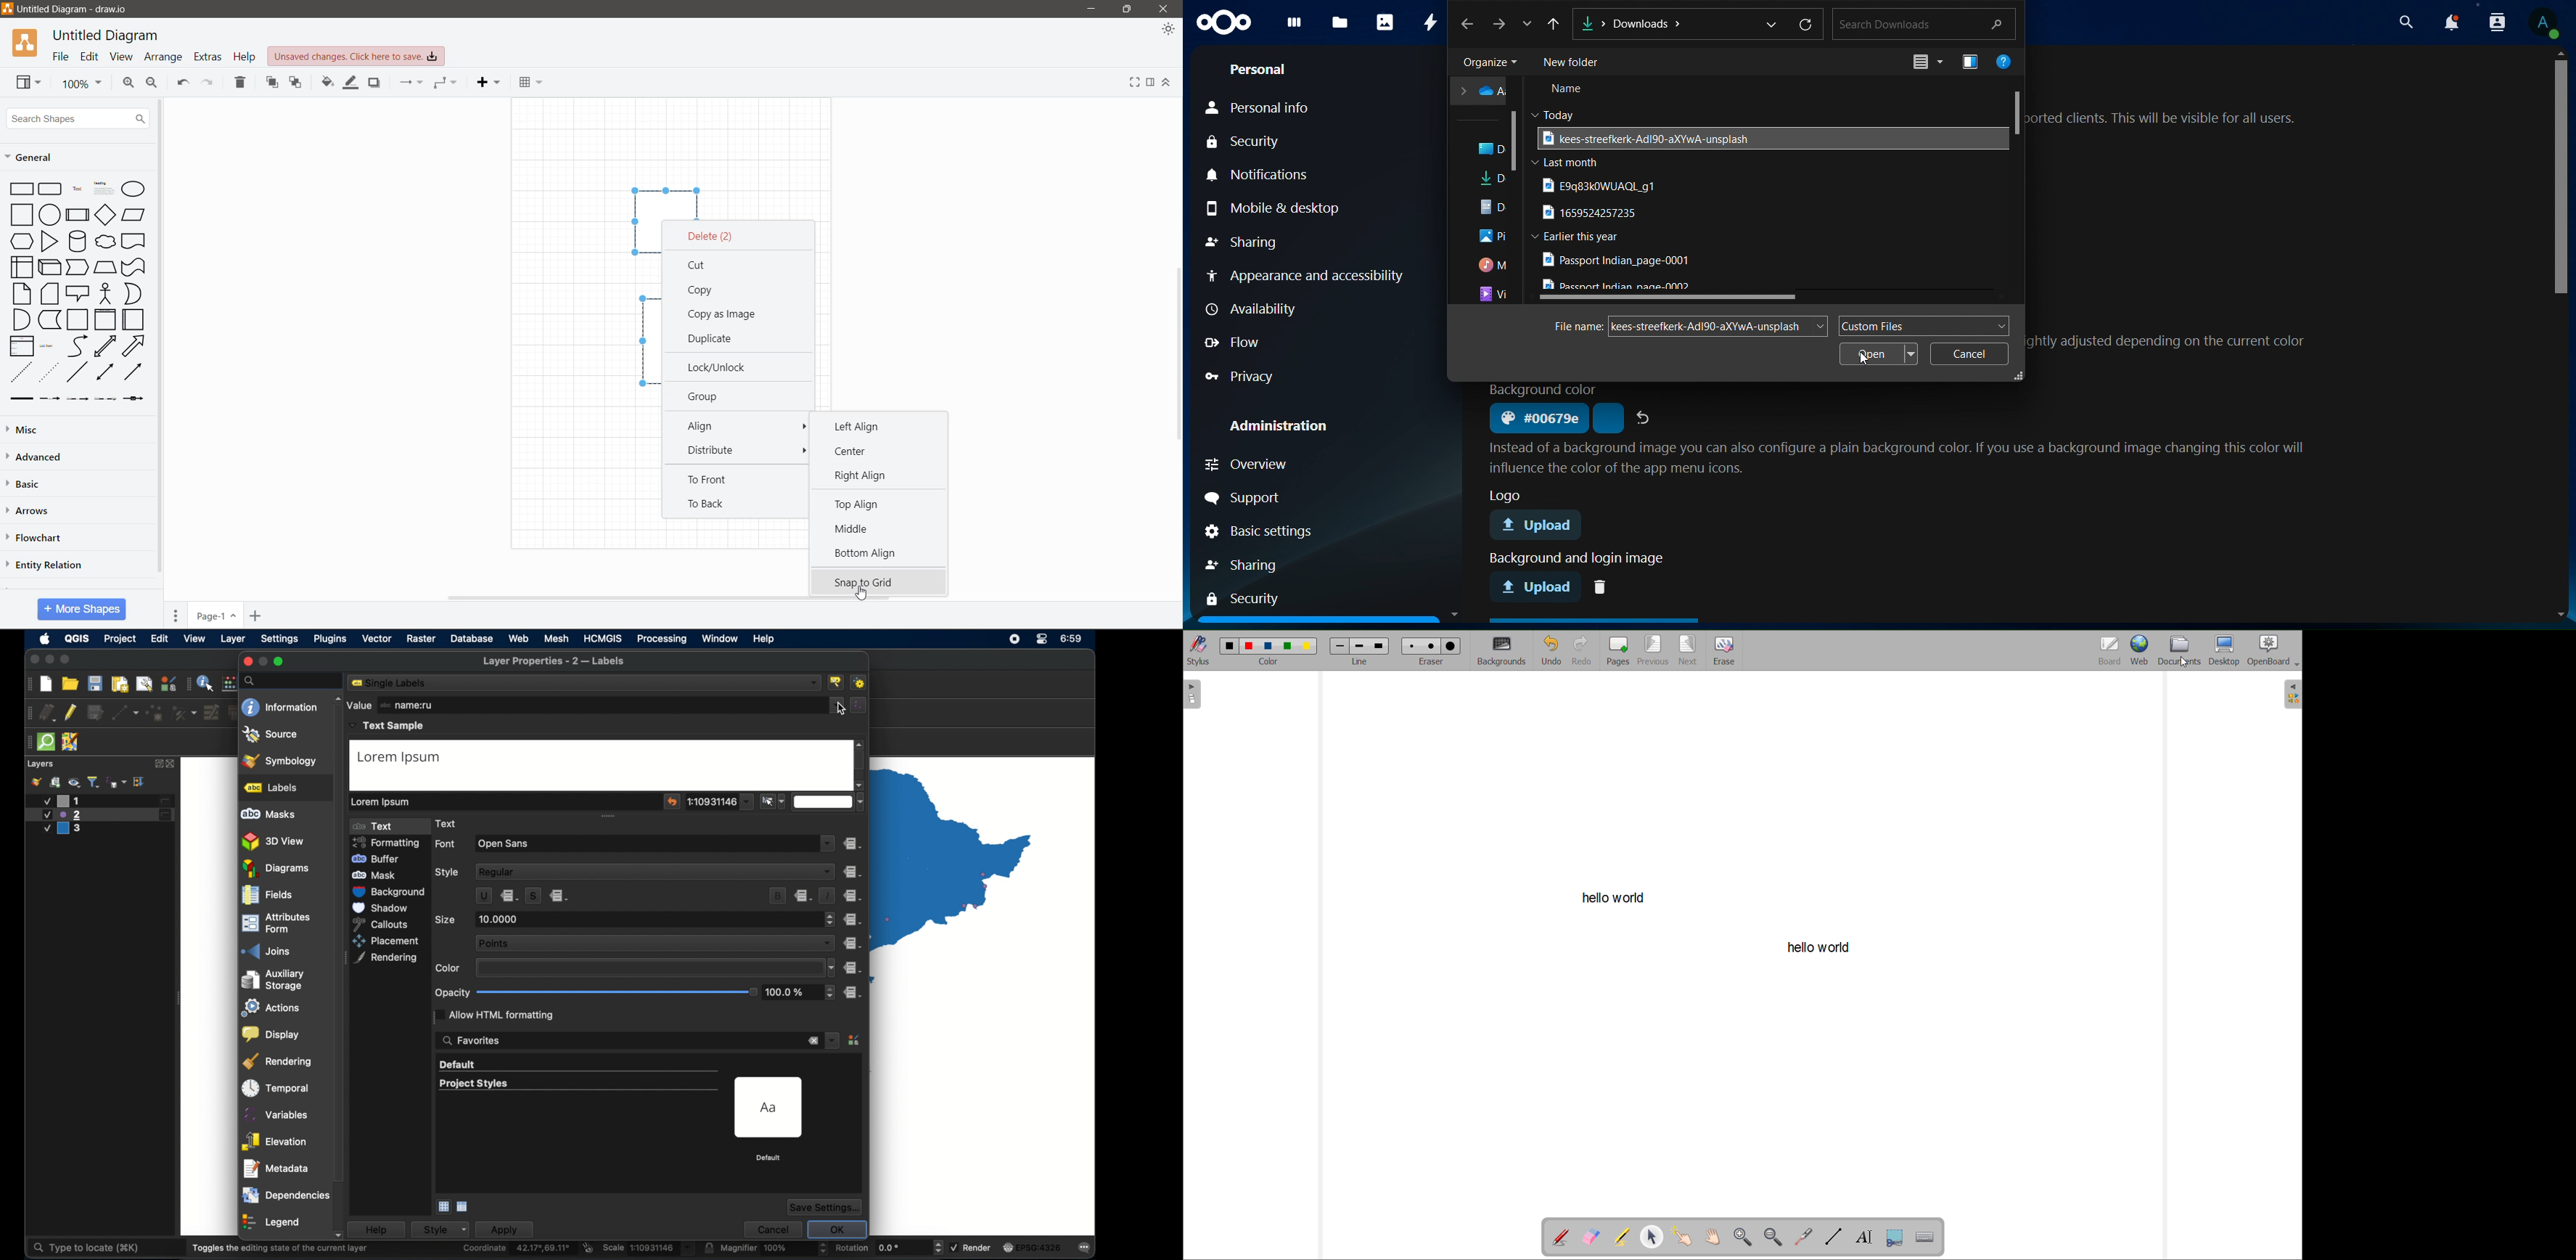 This screenshot has width=2576, height=1260. Describe the element at coordinates (1168, 83) in the screenshot. I see `Expand/Collapse` at that location.